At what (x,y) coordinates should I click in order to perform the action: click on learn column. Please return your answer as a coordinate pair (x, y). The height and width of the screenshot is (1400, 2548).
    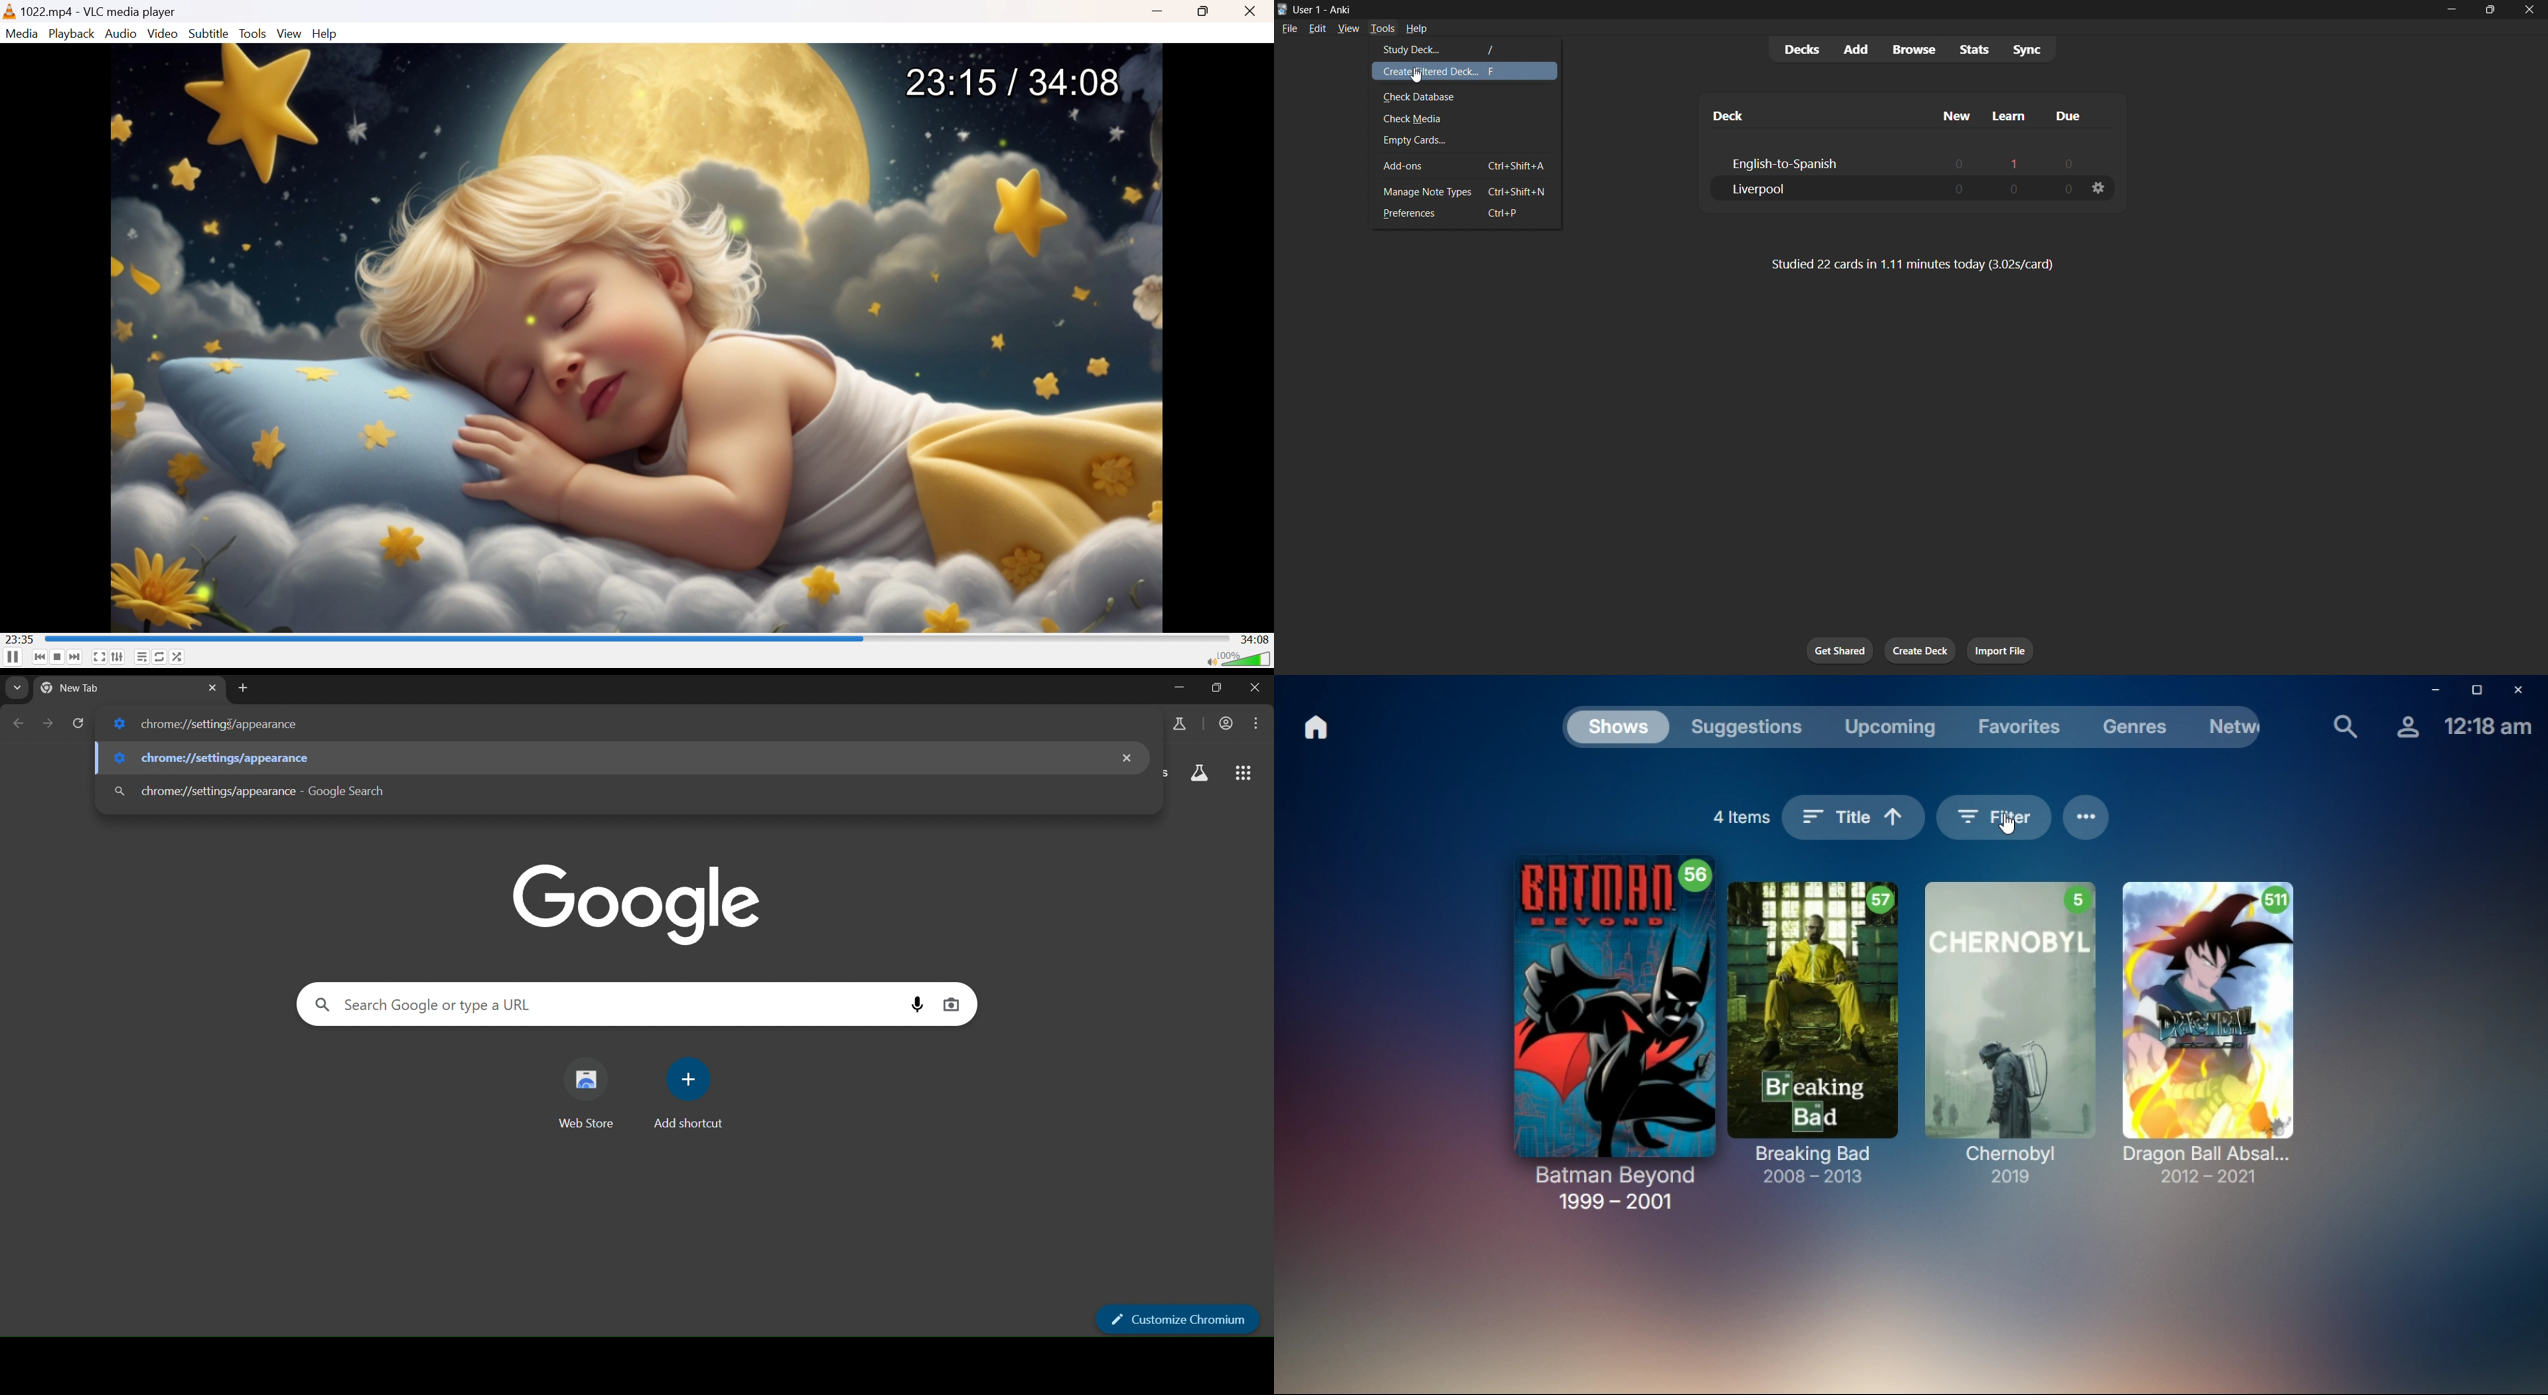
    Looking at the image, I should click on (2005, 117).